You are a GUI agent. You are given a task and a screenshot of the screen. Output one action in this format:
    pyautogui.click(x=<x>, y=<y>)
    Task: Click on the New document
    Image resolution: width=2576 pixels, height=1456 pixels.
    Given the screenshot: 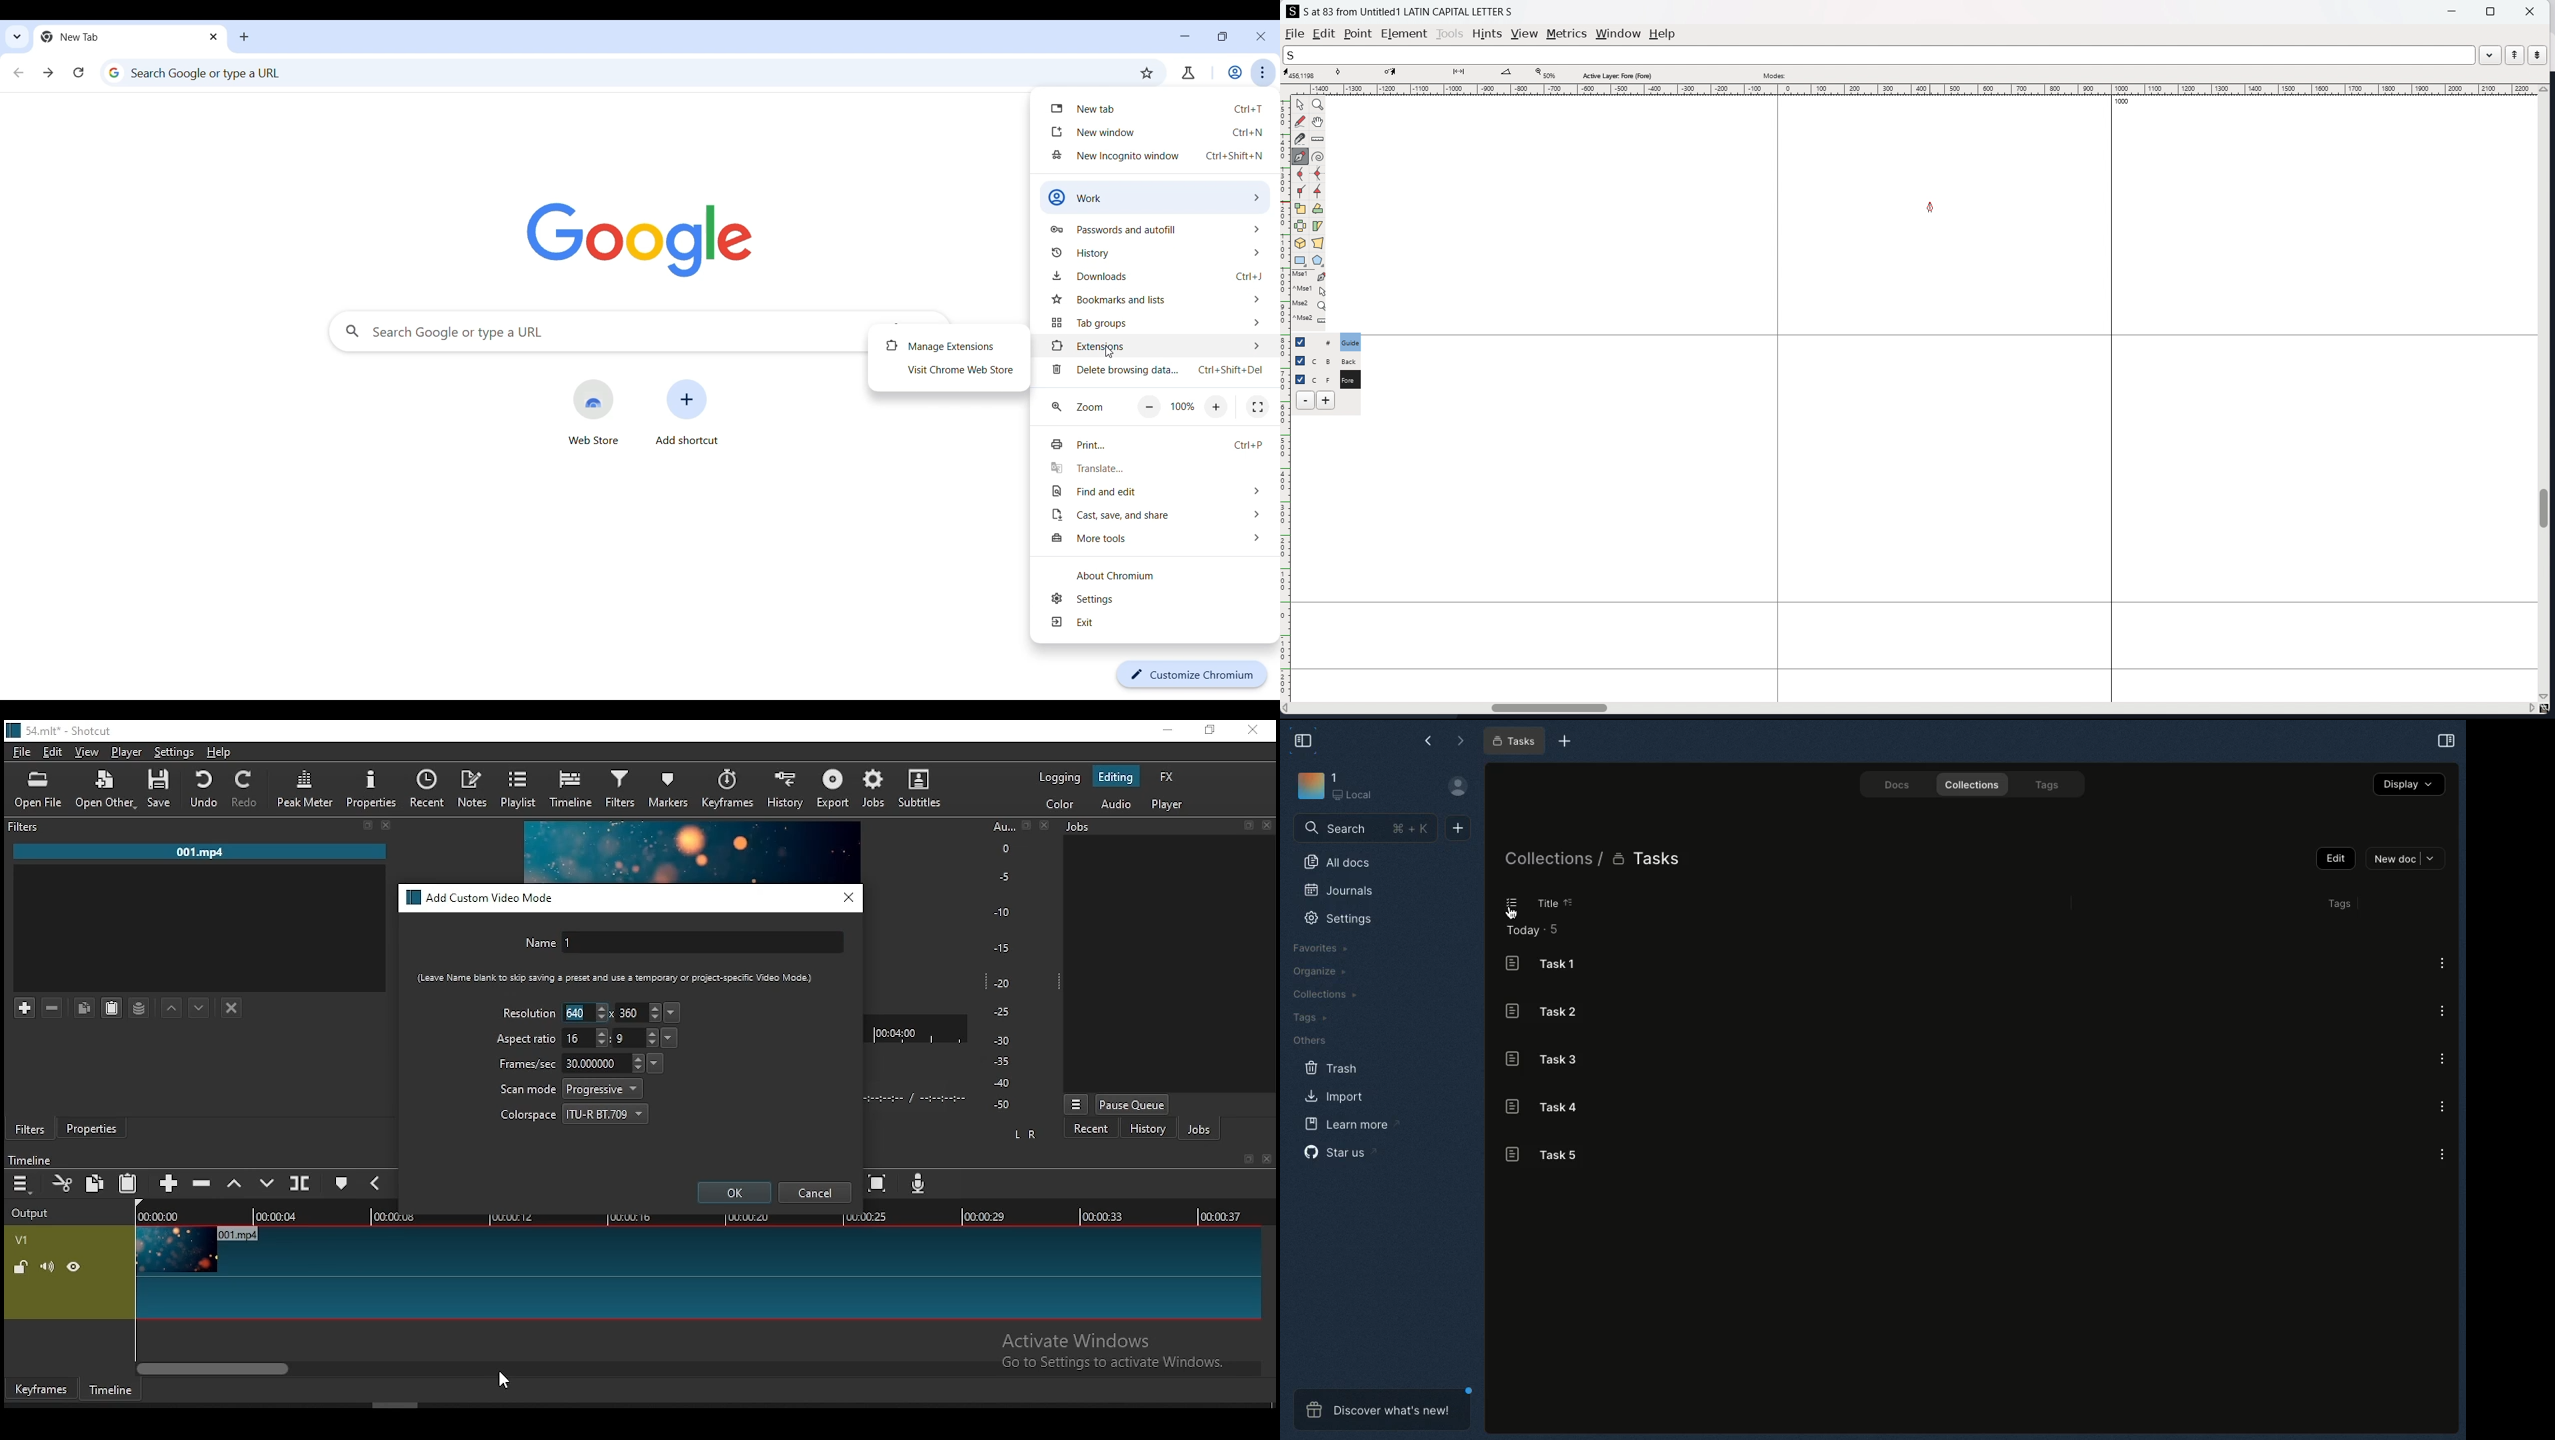 What is the action you would take?
    pyautogui.click(x=1458, y=829)
    